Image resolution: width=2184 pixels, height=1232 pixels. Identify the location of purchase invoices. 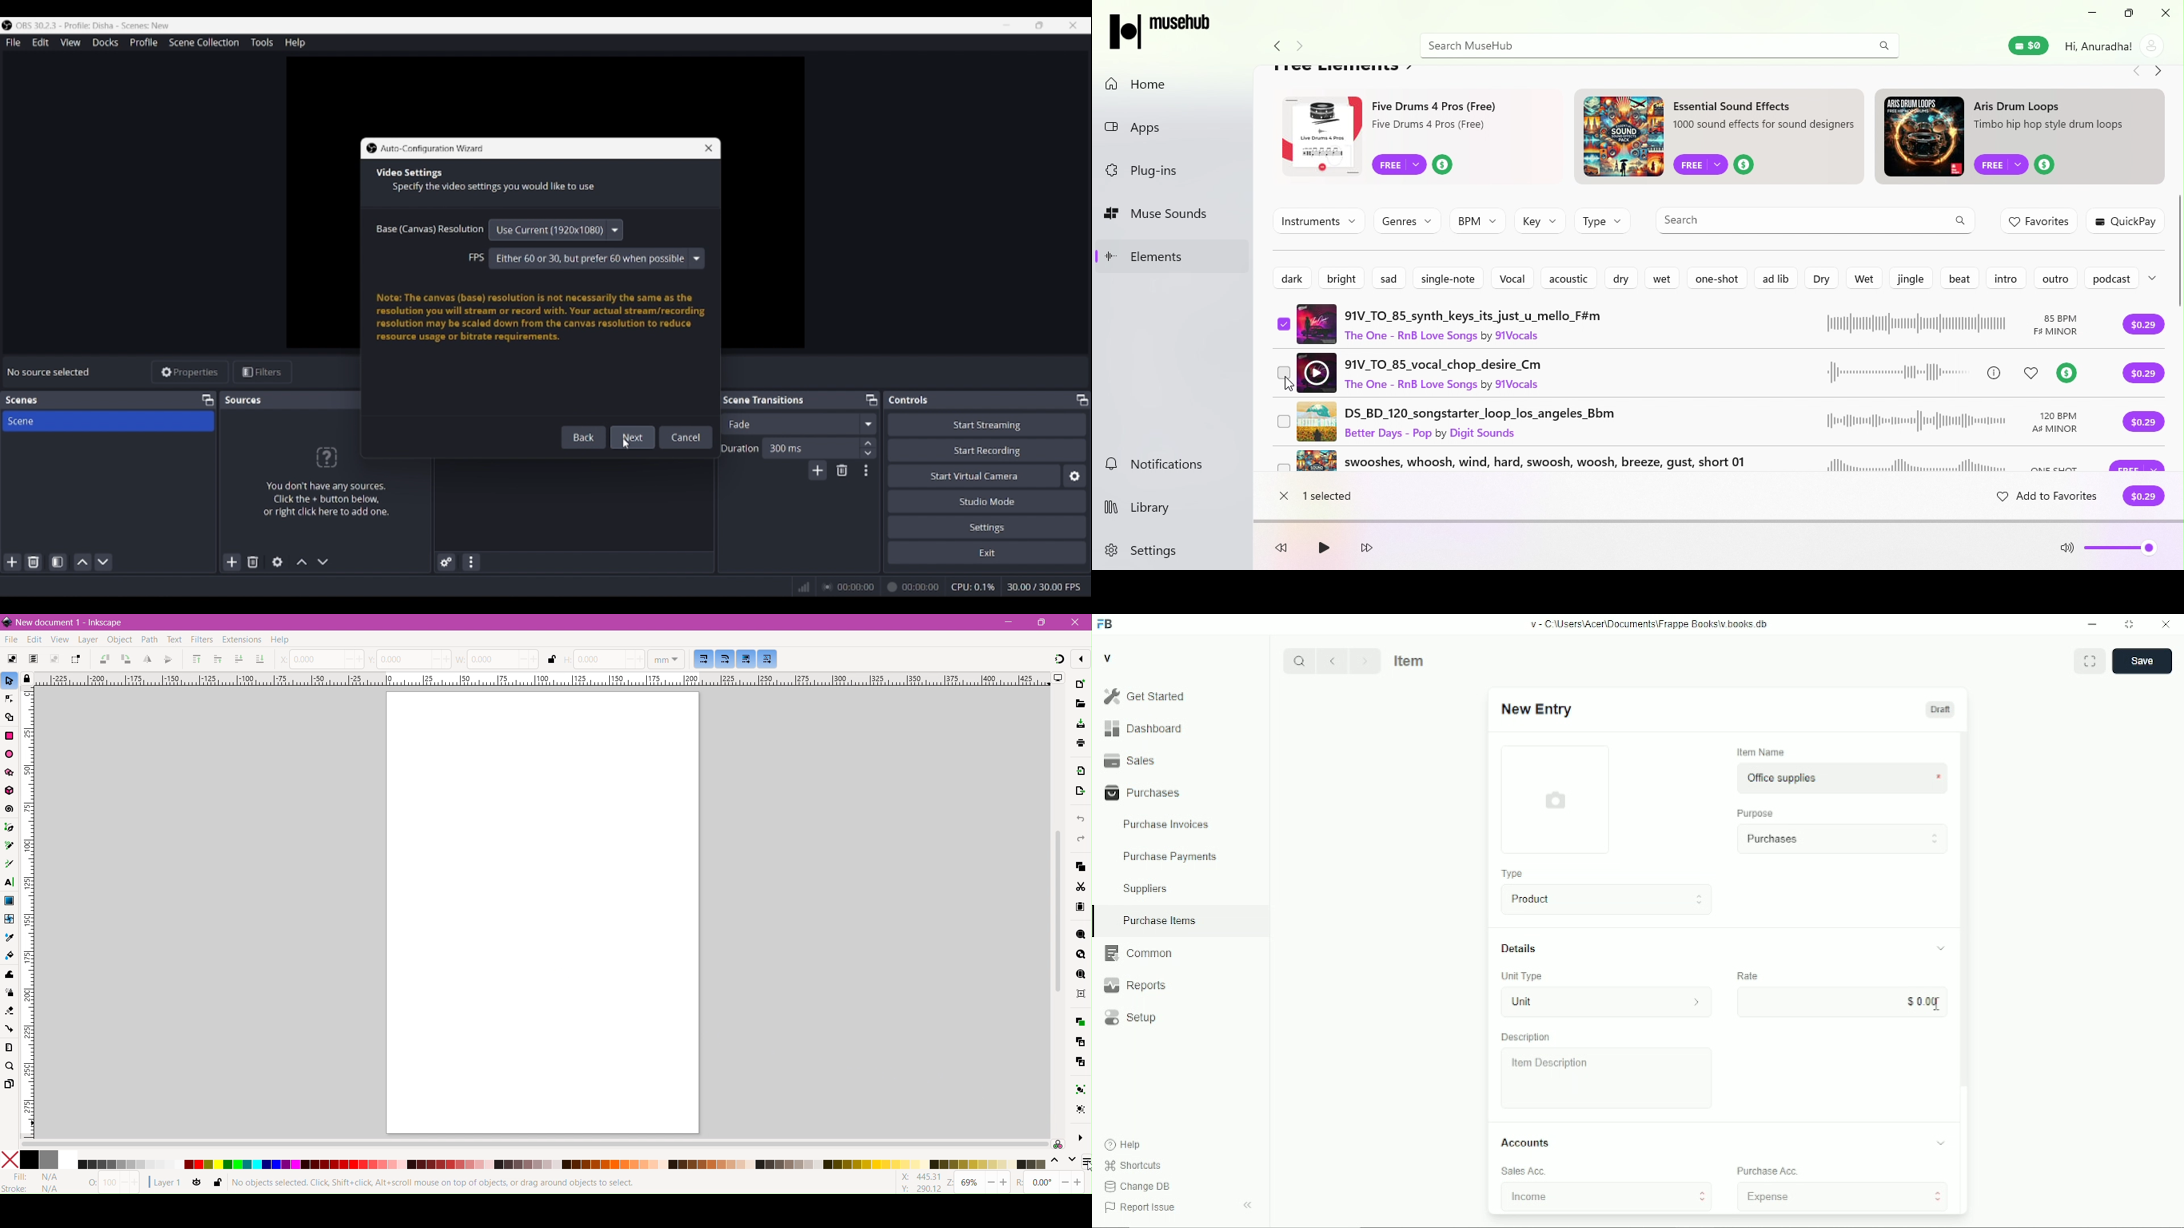
(1166, 825).